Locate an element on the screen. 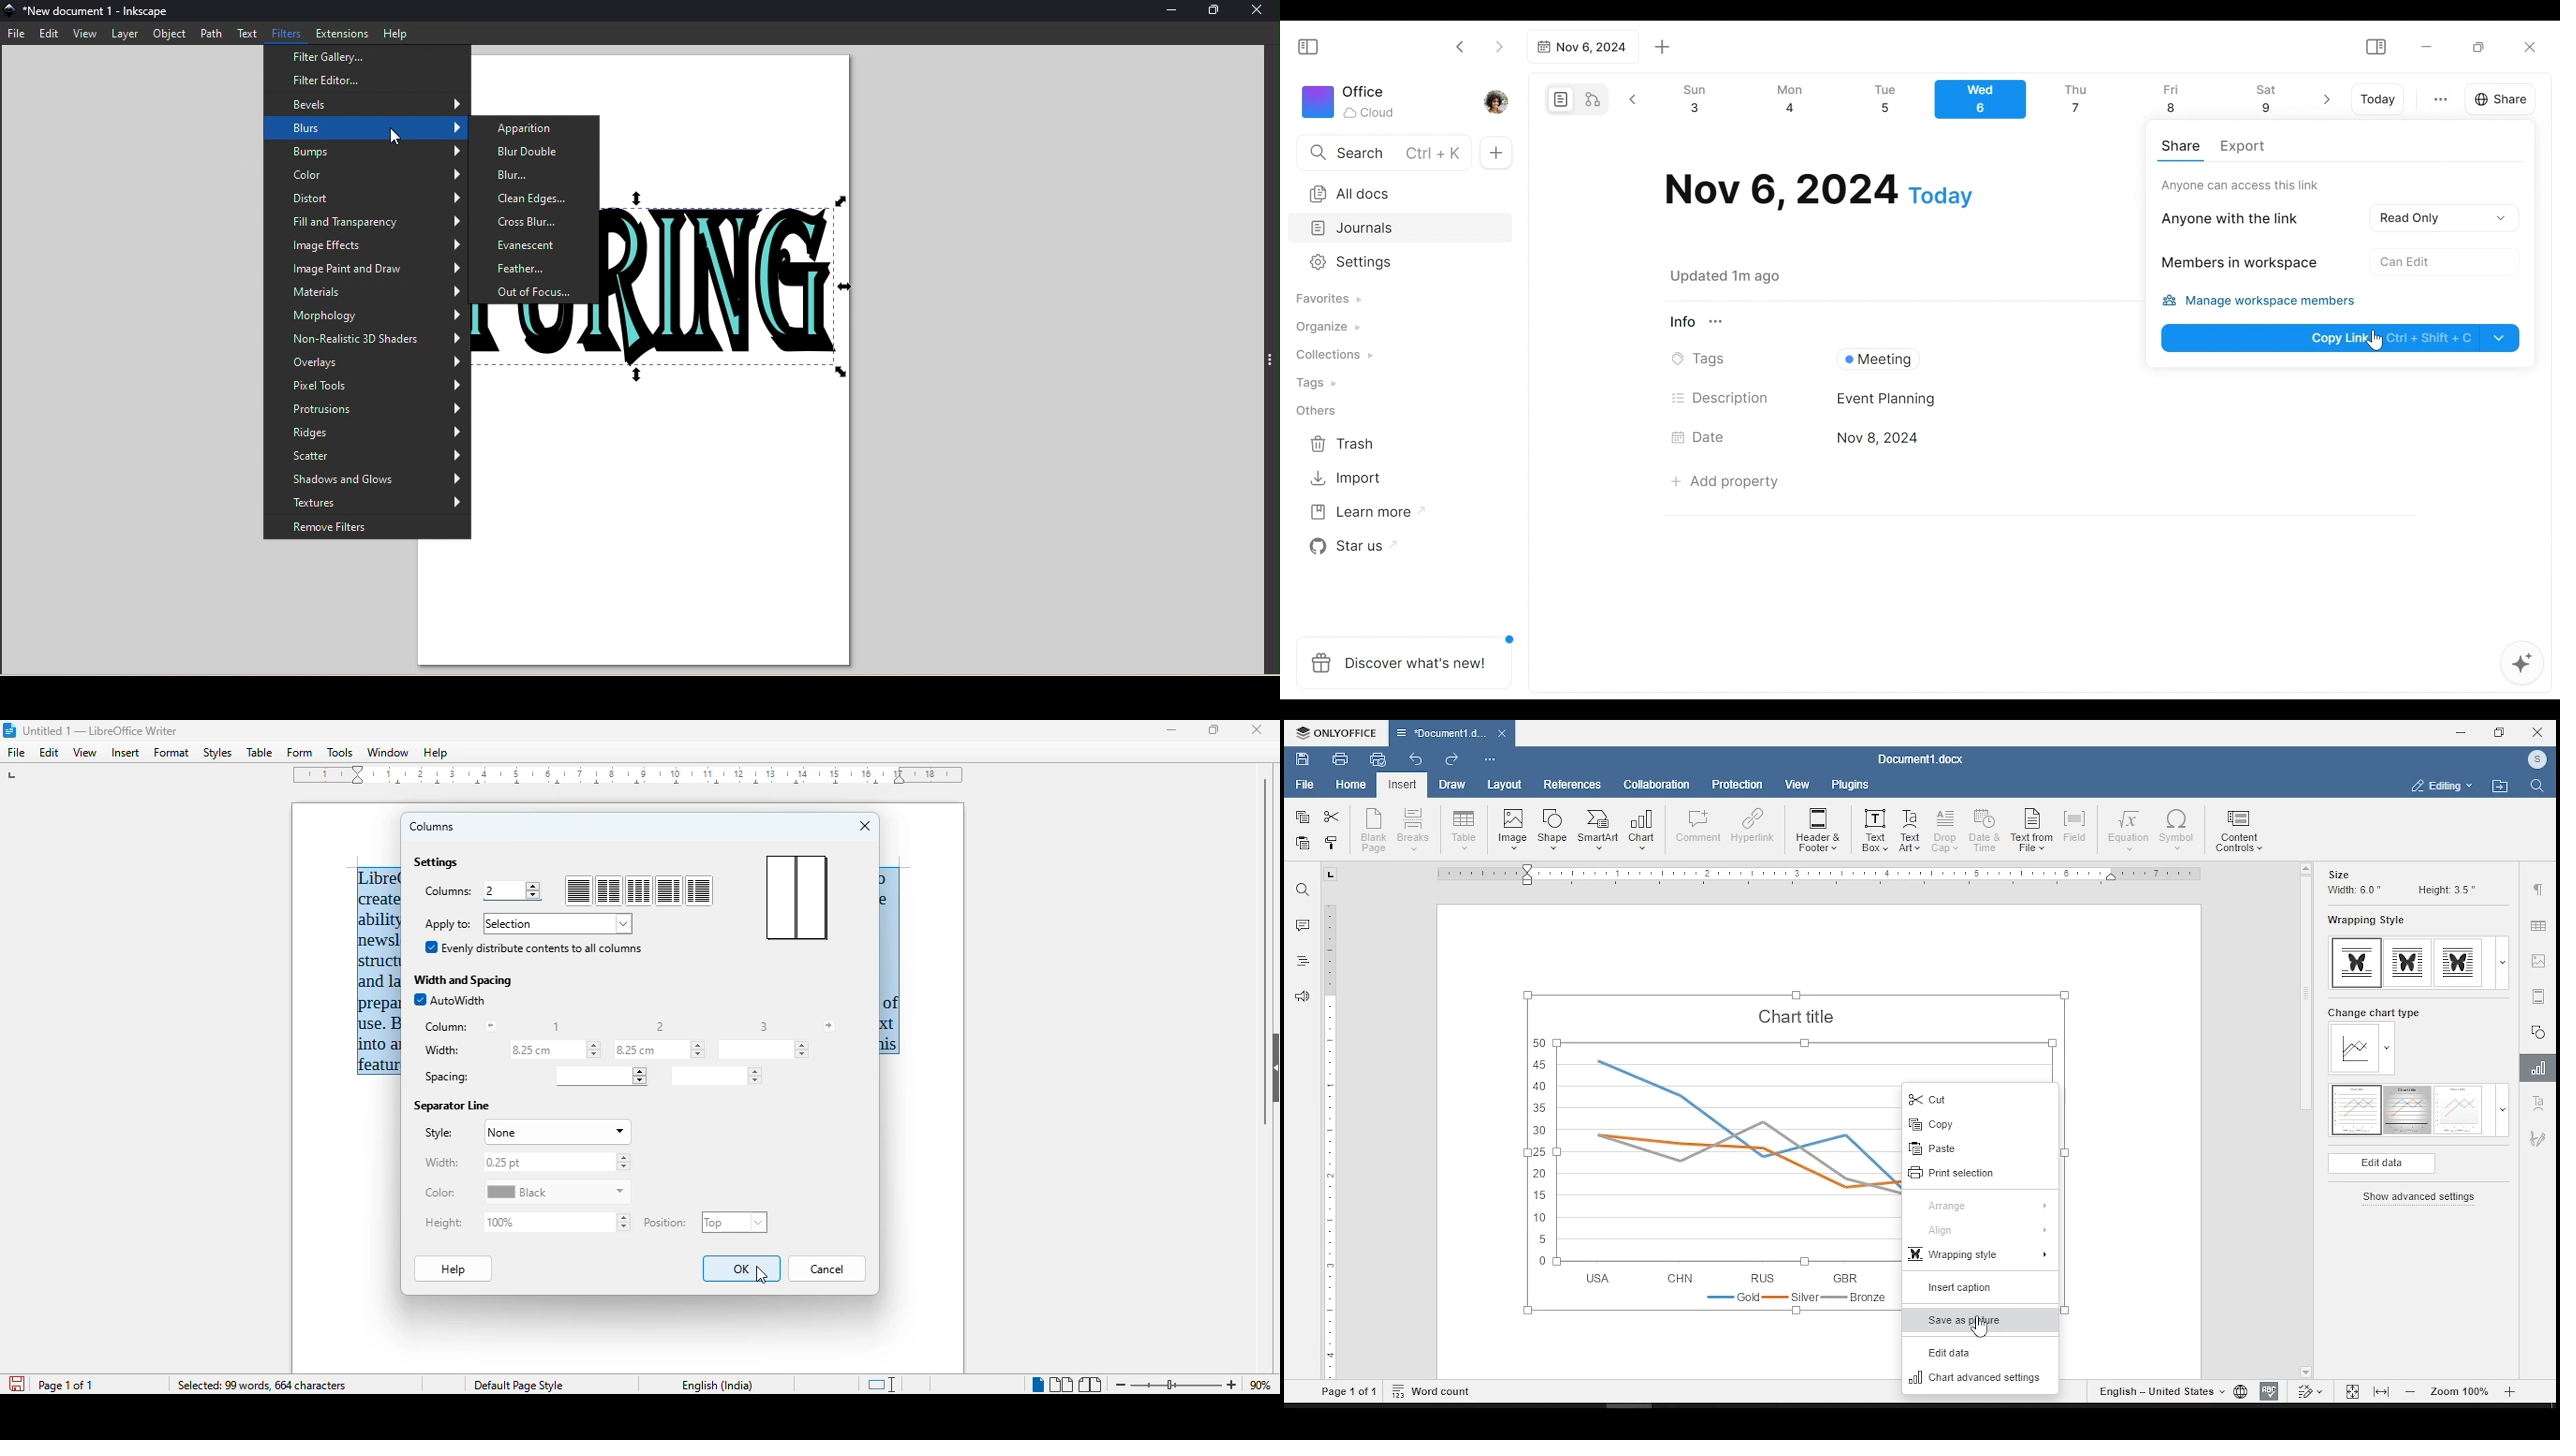  chart style 2 is located at coordinates (2409, 1111).